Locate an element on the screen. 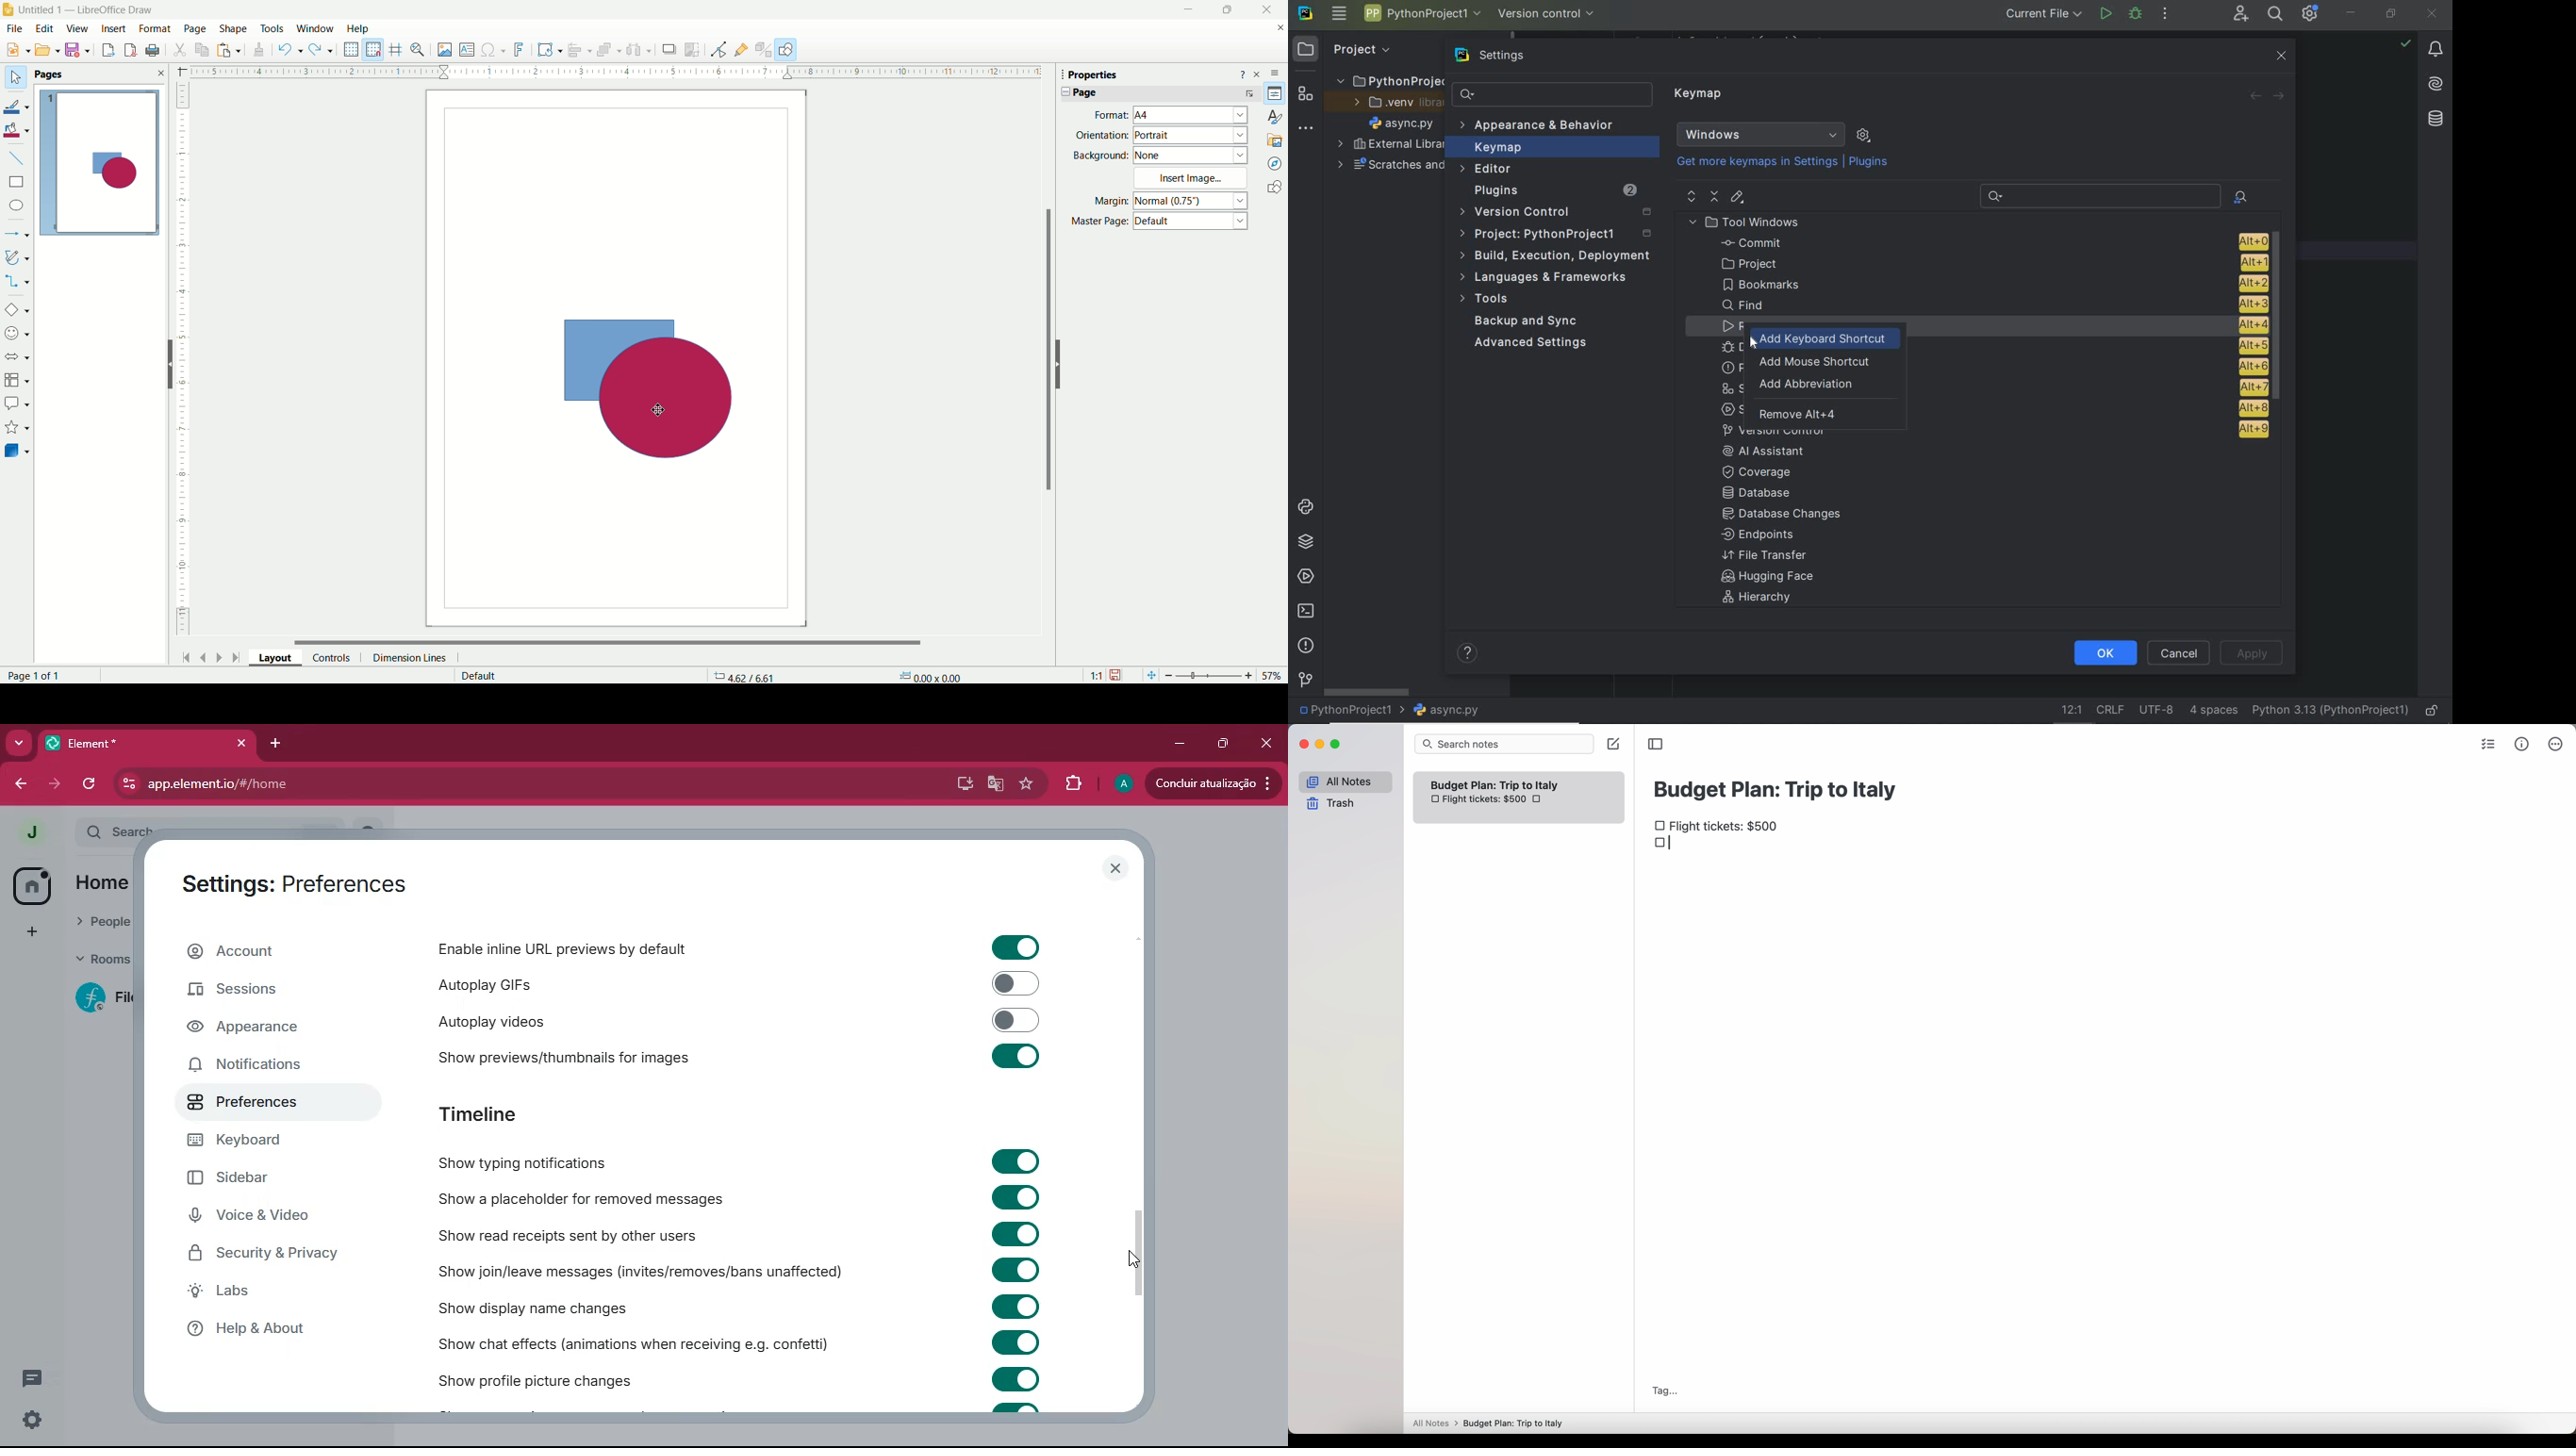 This screenshot has height=1456, width=2576. show a placeholder for removed messages is located at coordinates (581, 1200).